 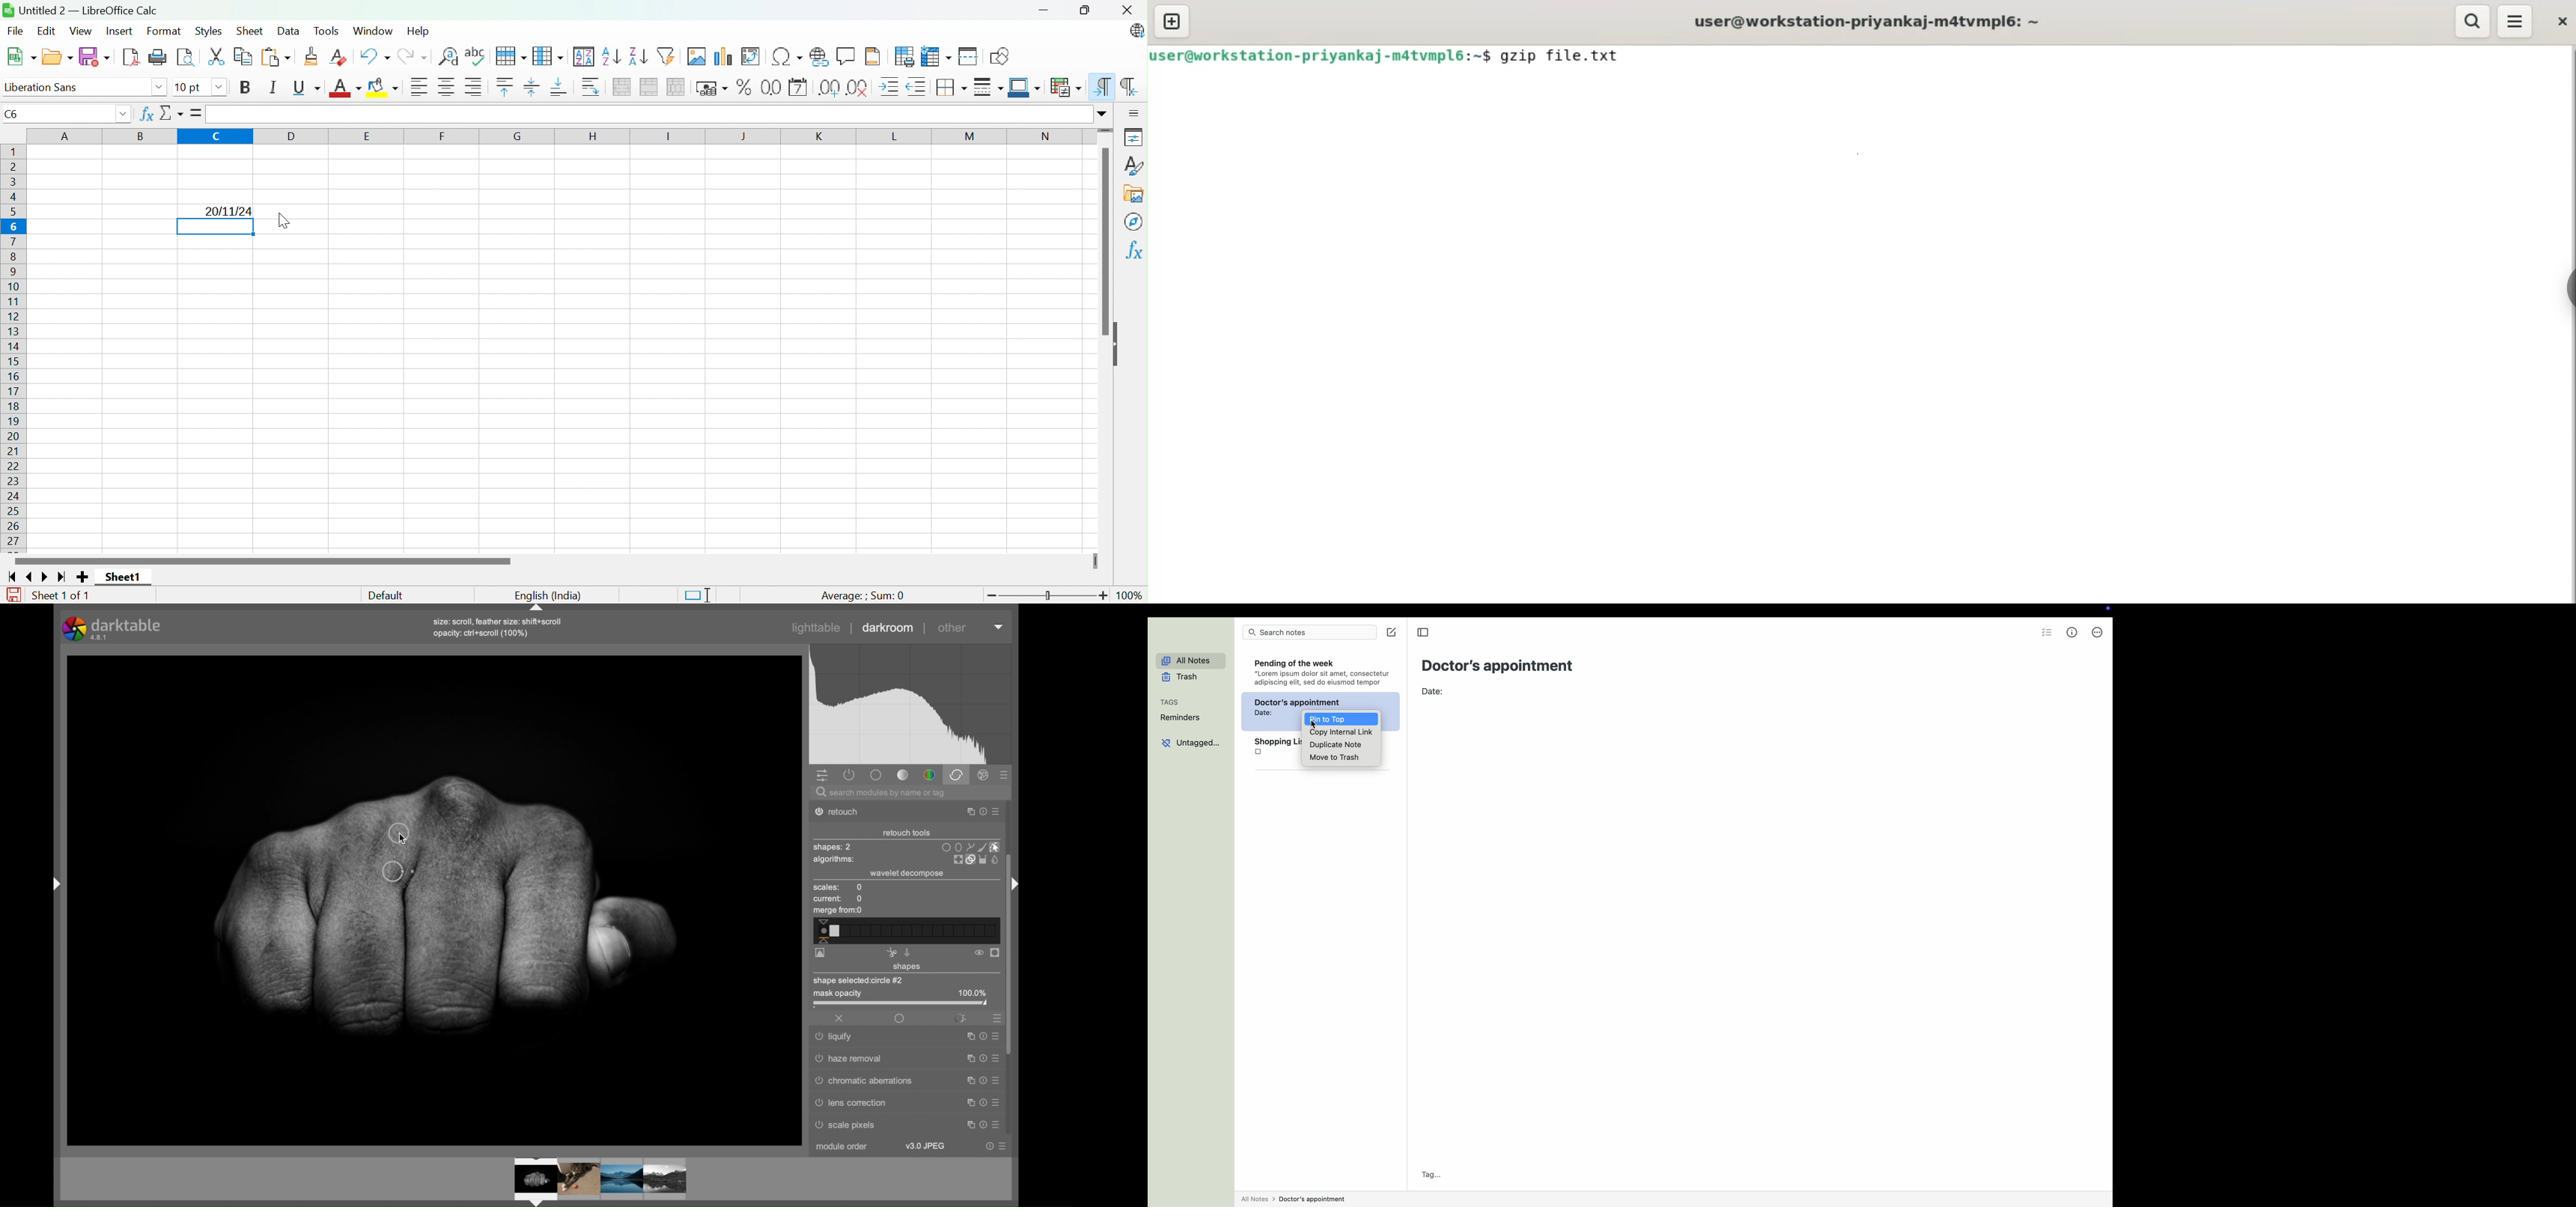 What do you see at coordinates (58, 56) in the screenshot?
I see `Open` at bounding box center [58, 56].